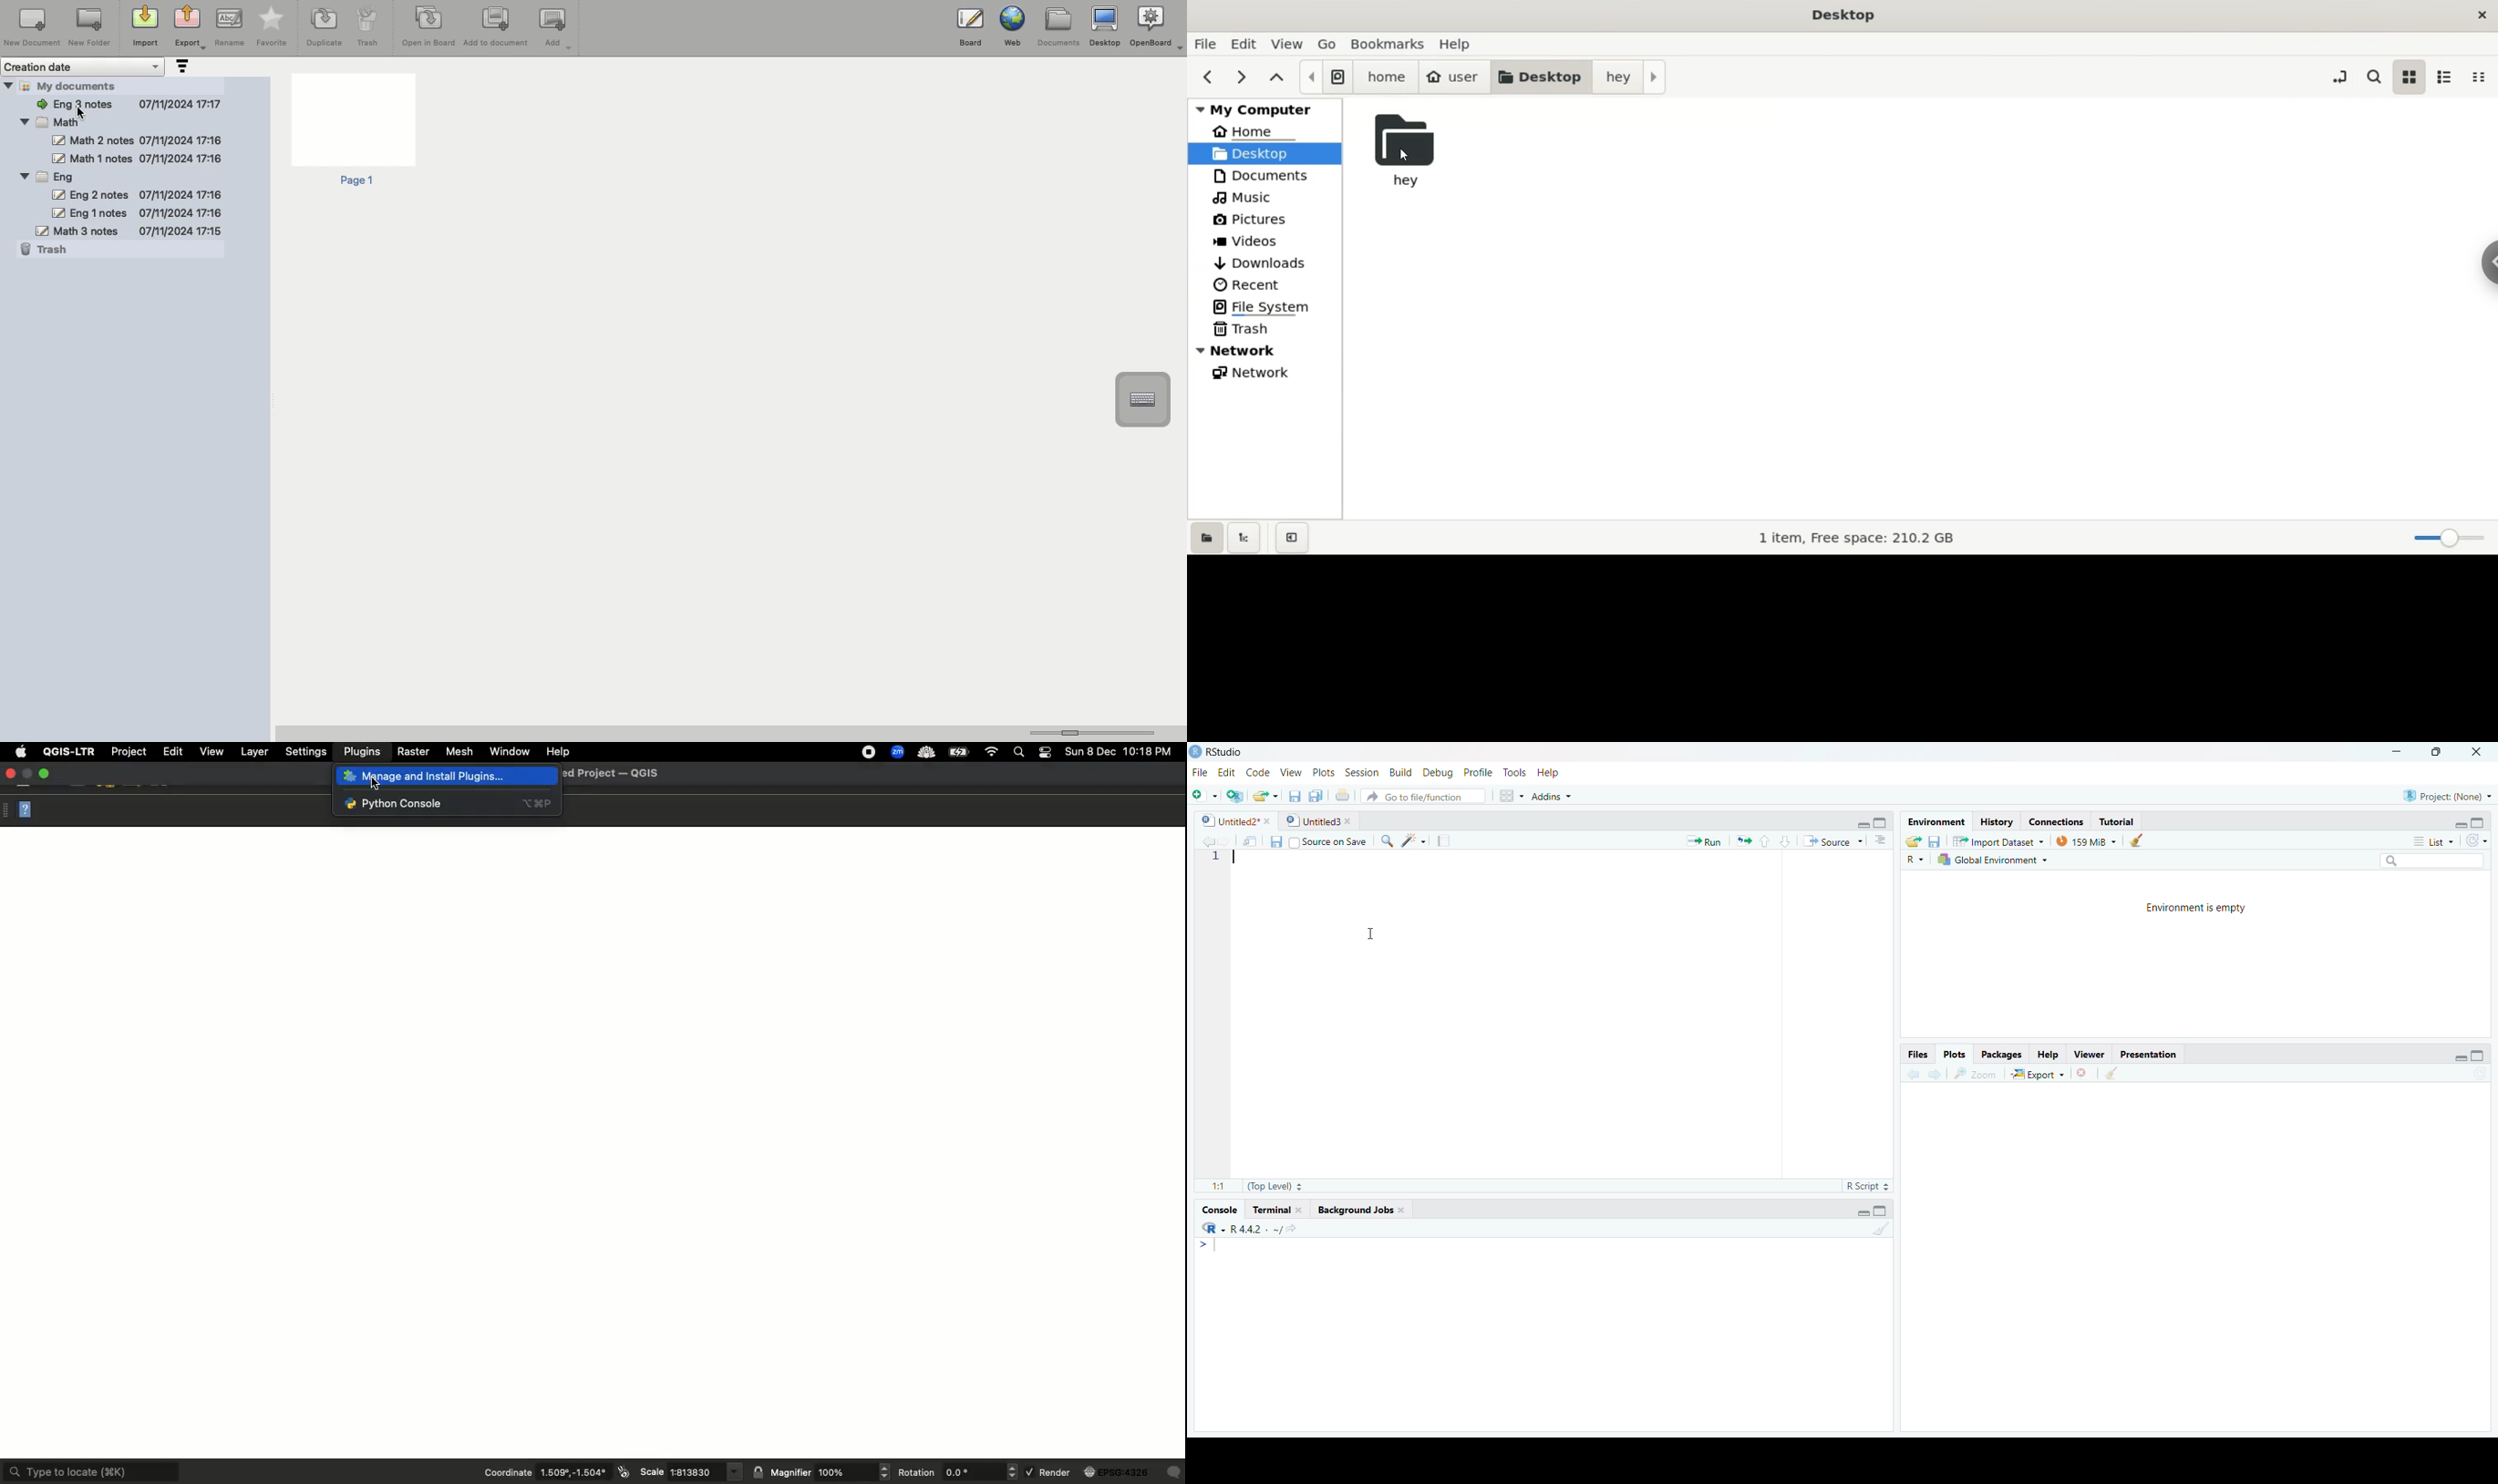 The image size is (2520, 1484). What do you see at coordinates (1513, 771) in the screenshot?
I see `Tools` at bounding box center [1513, 771].